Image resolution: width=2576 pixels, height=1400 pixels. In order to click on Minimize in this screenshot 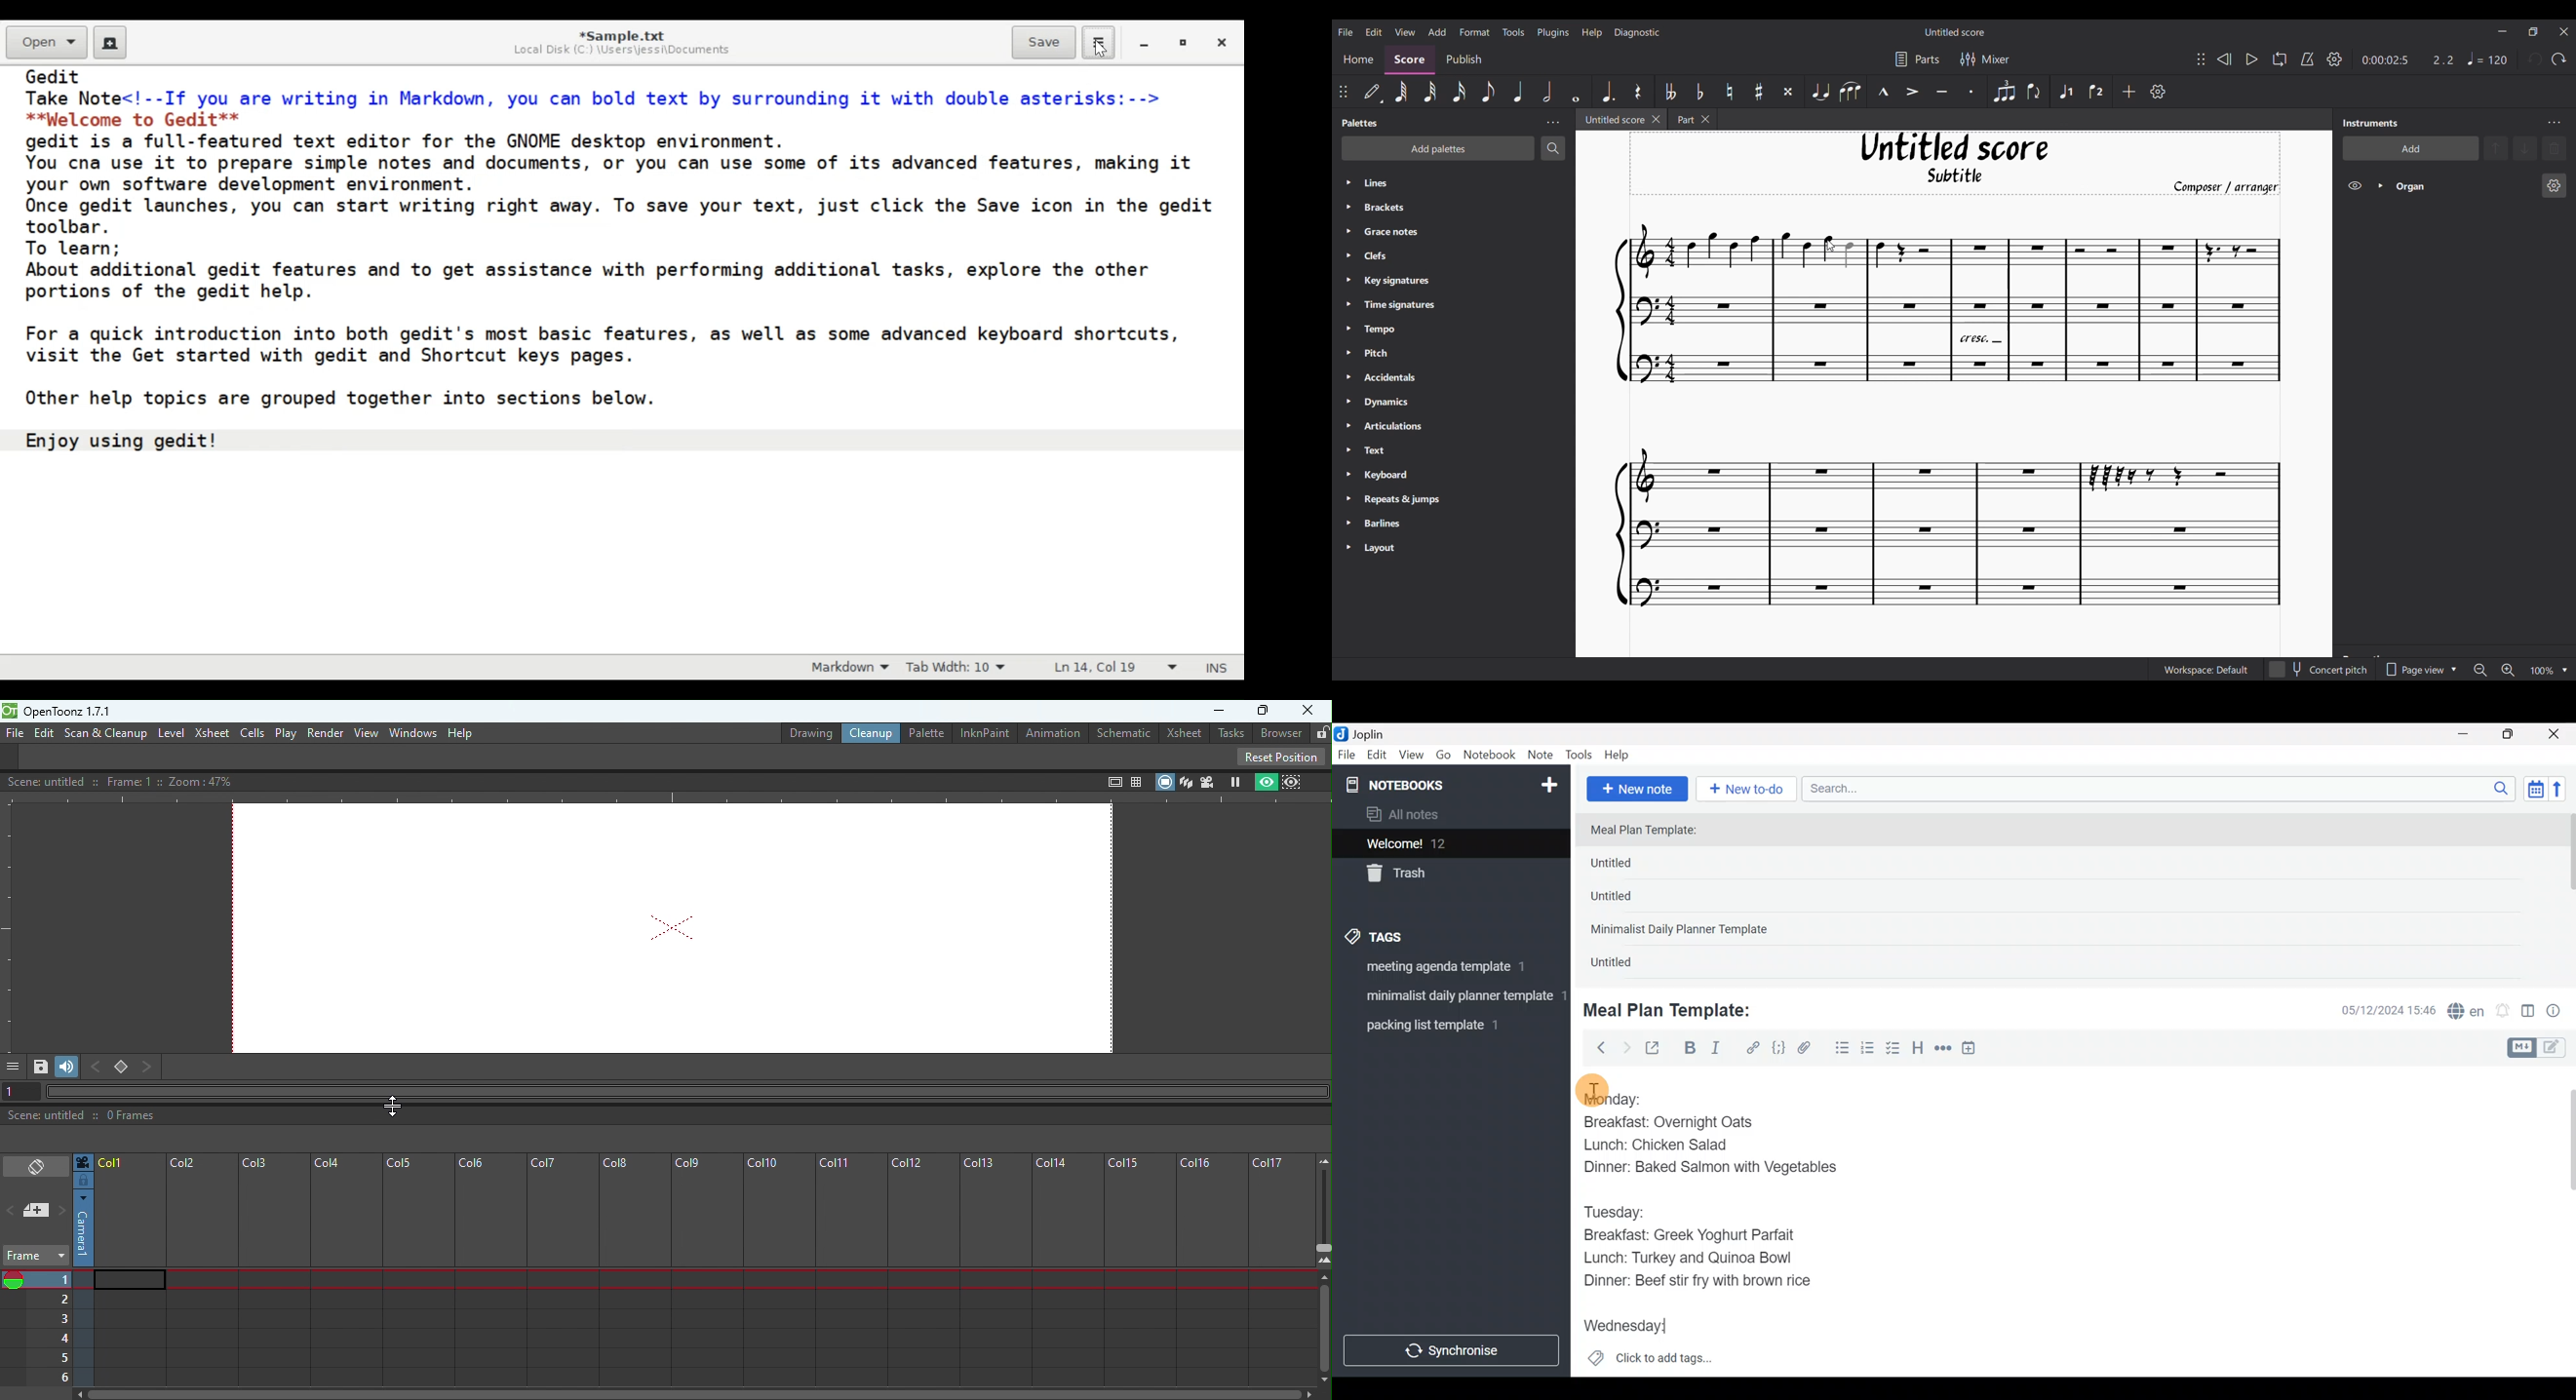, I will do `click(2471, 732)`.